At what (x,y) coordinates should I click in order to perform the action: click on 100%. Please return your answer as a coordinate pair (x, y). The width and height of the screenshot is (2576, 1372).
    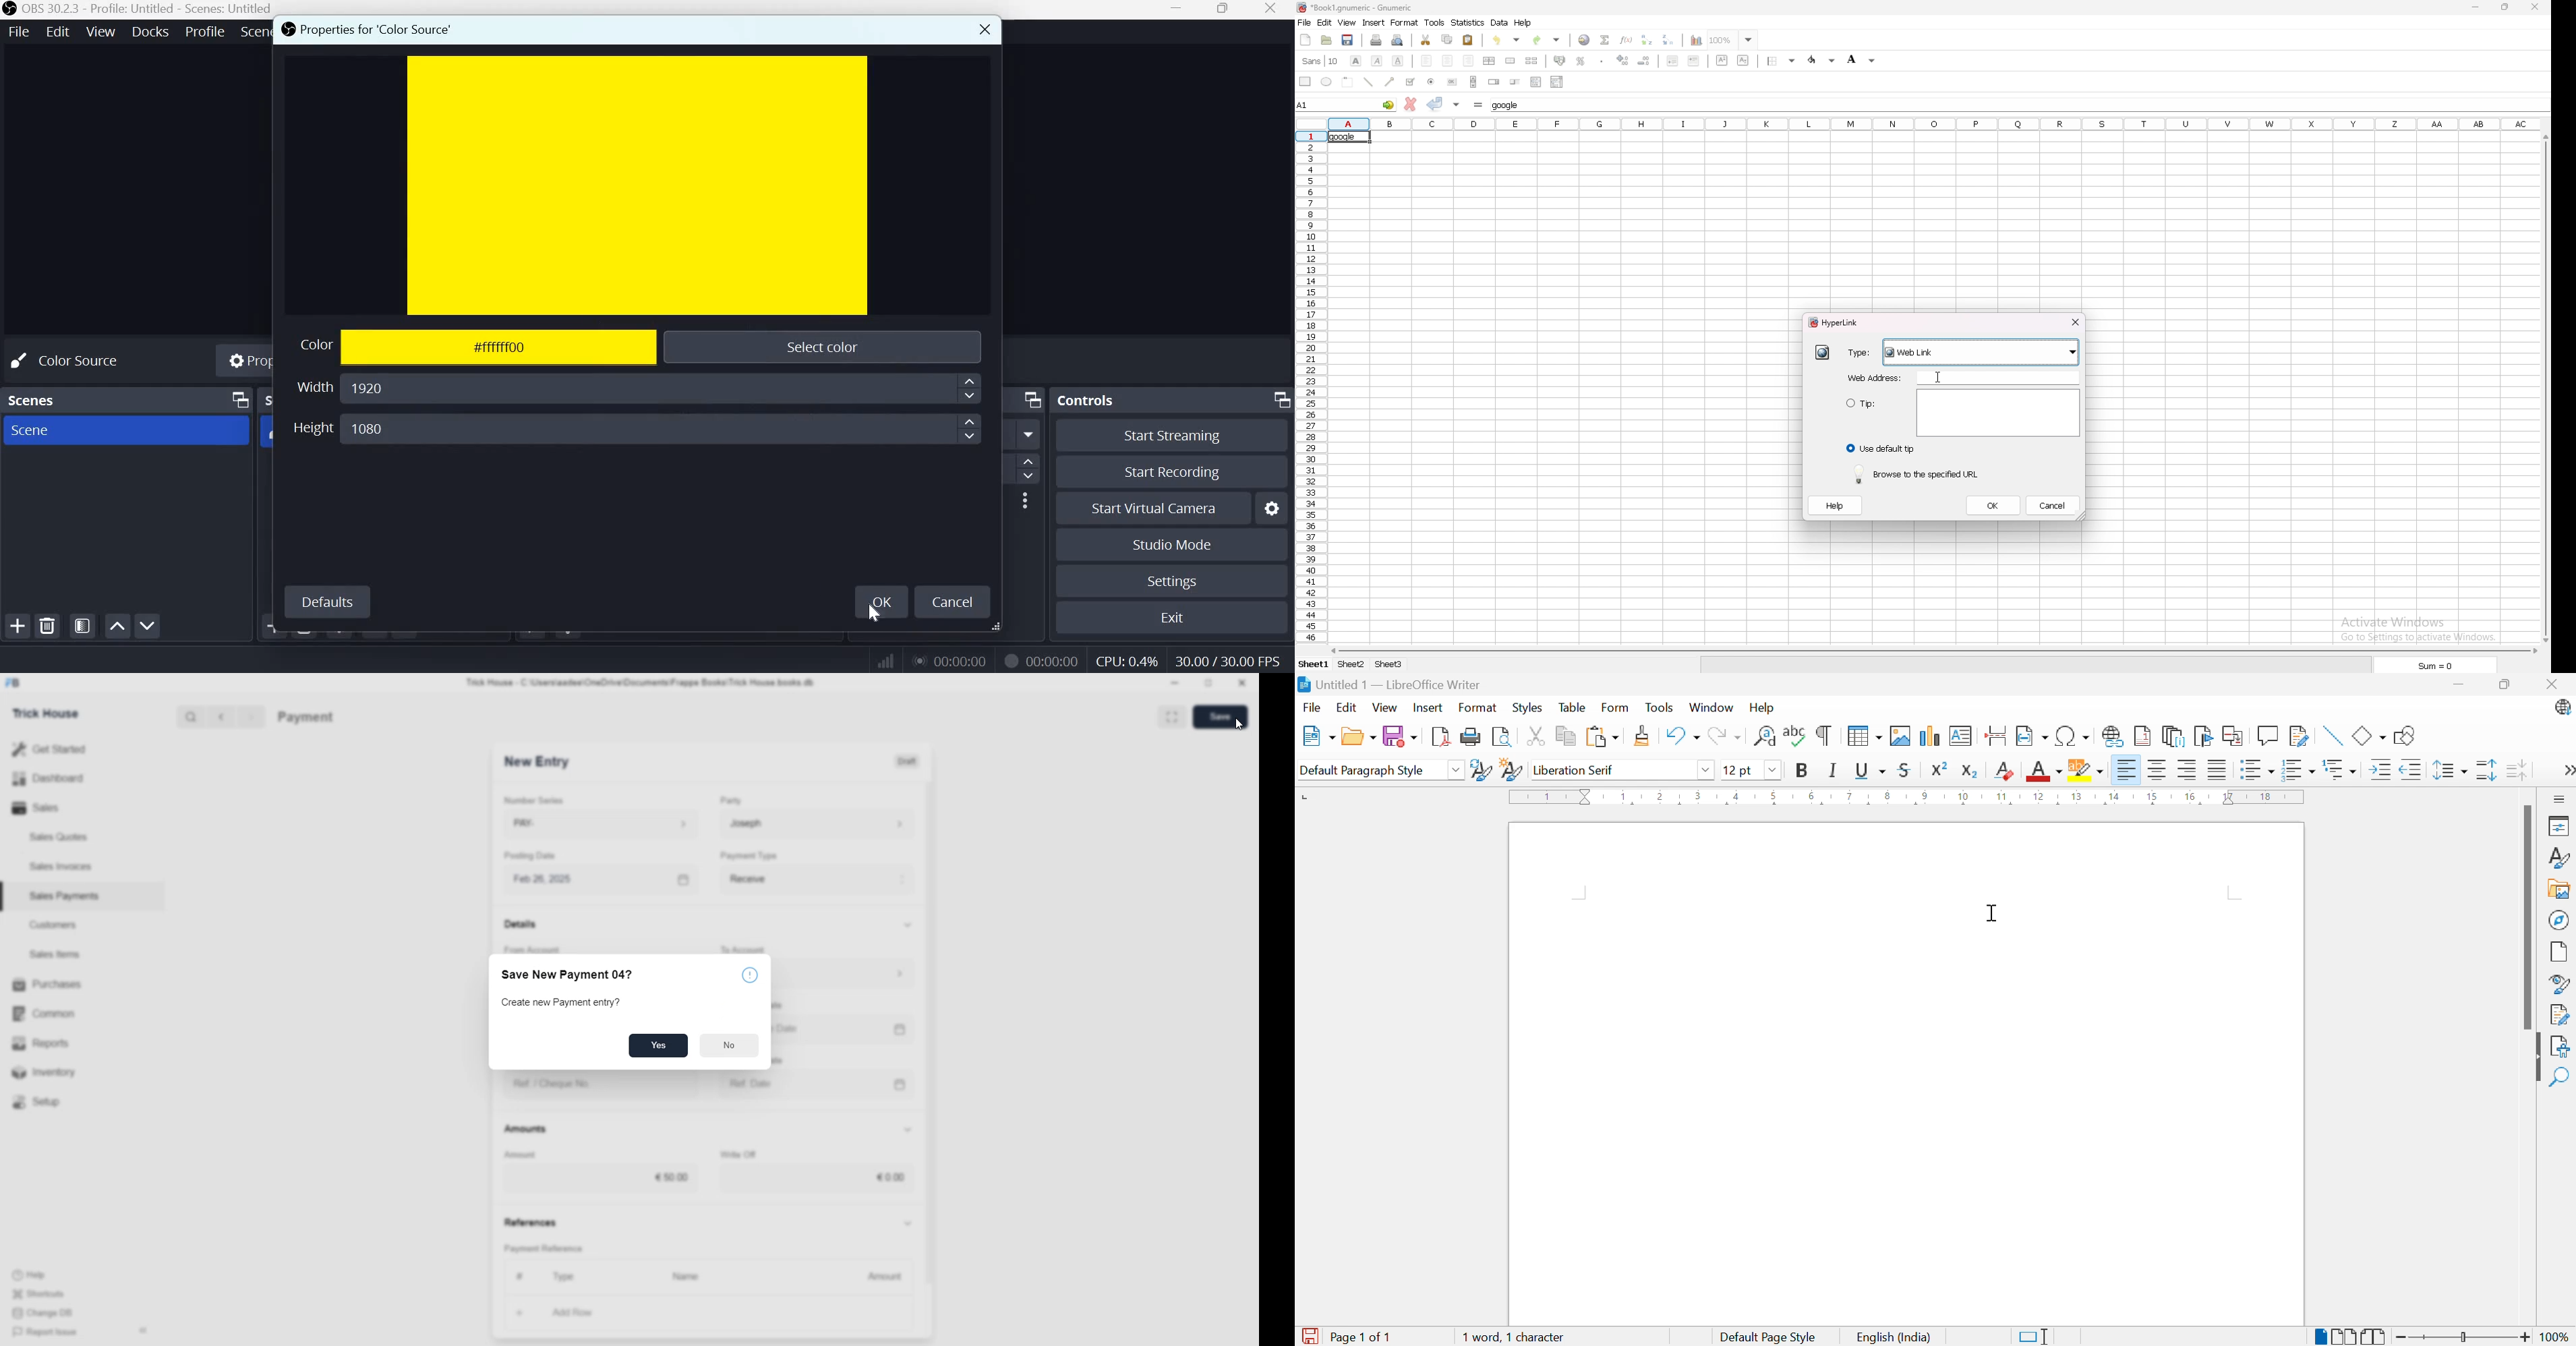
    Looking at the image, I should click on (2556, 1336).